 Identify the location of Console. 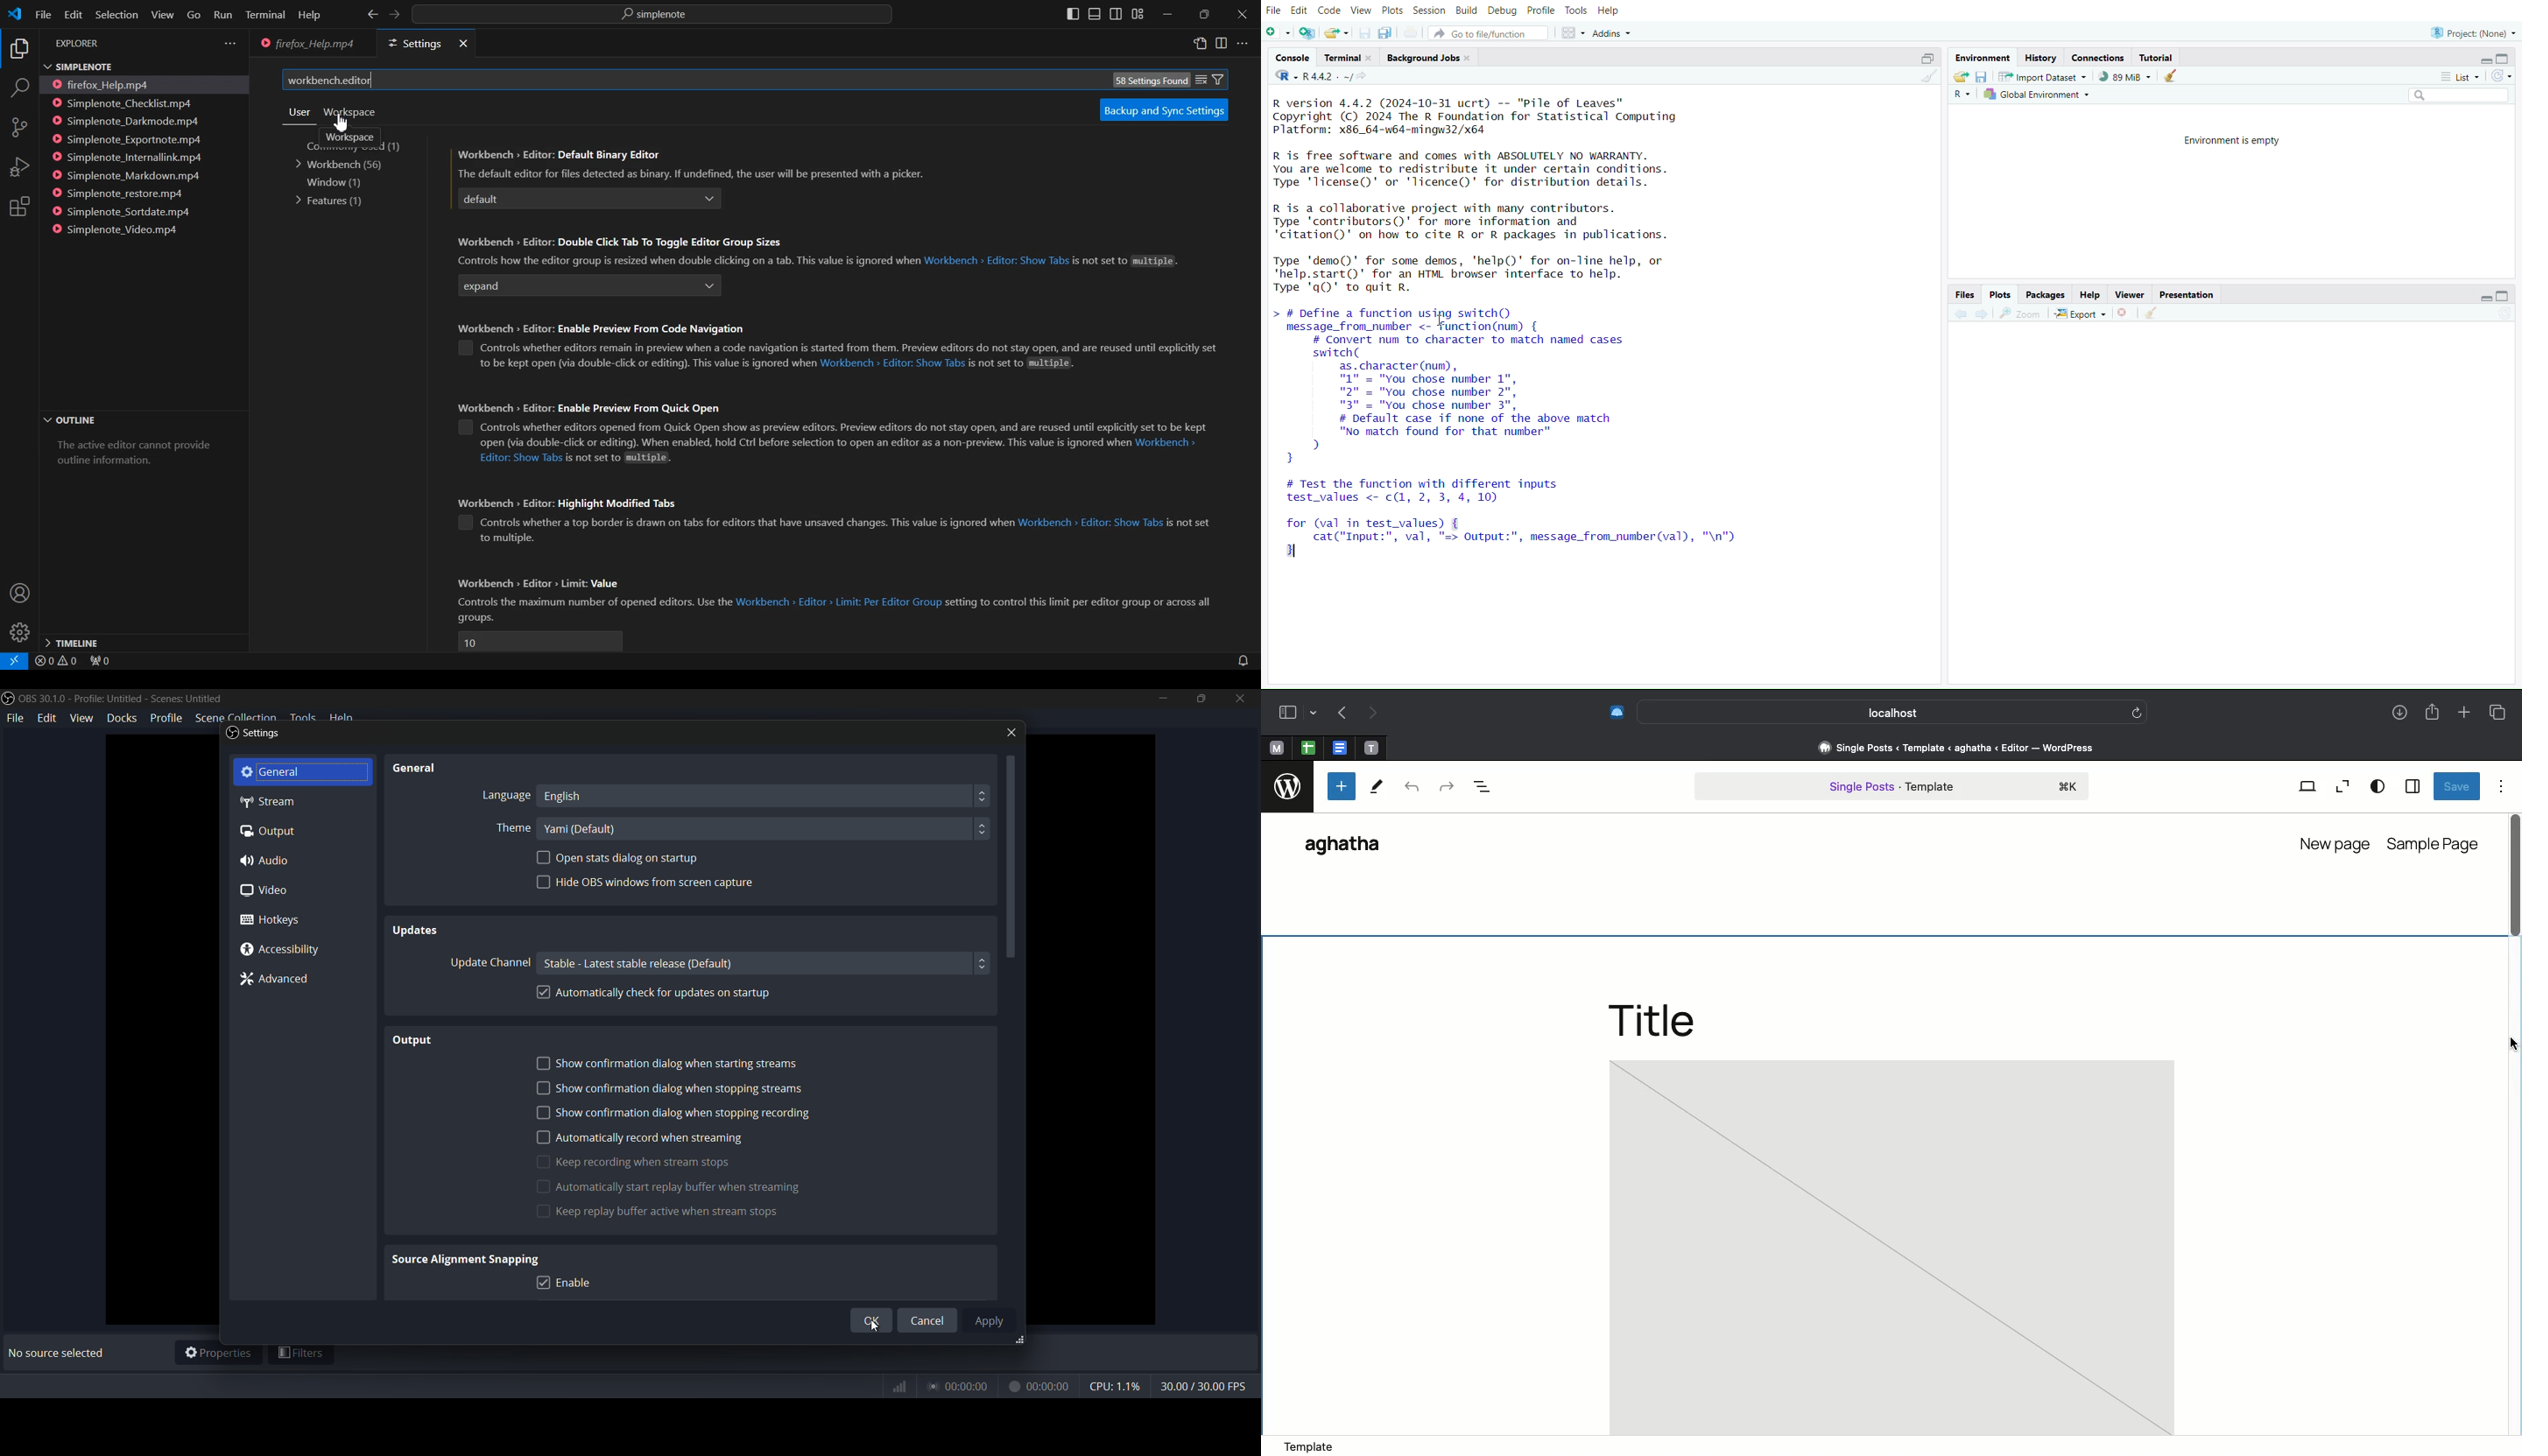
(1293, 58).